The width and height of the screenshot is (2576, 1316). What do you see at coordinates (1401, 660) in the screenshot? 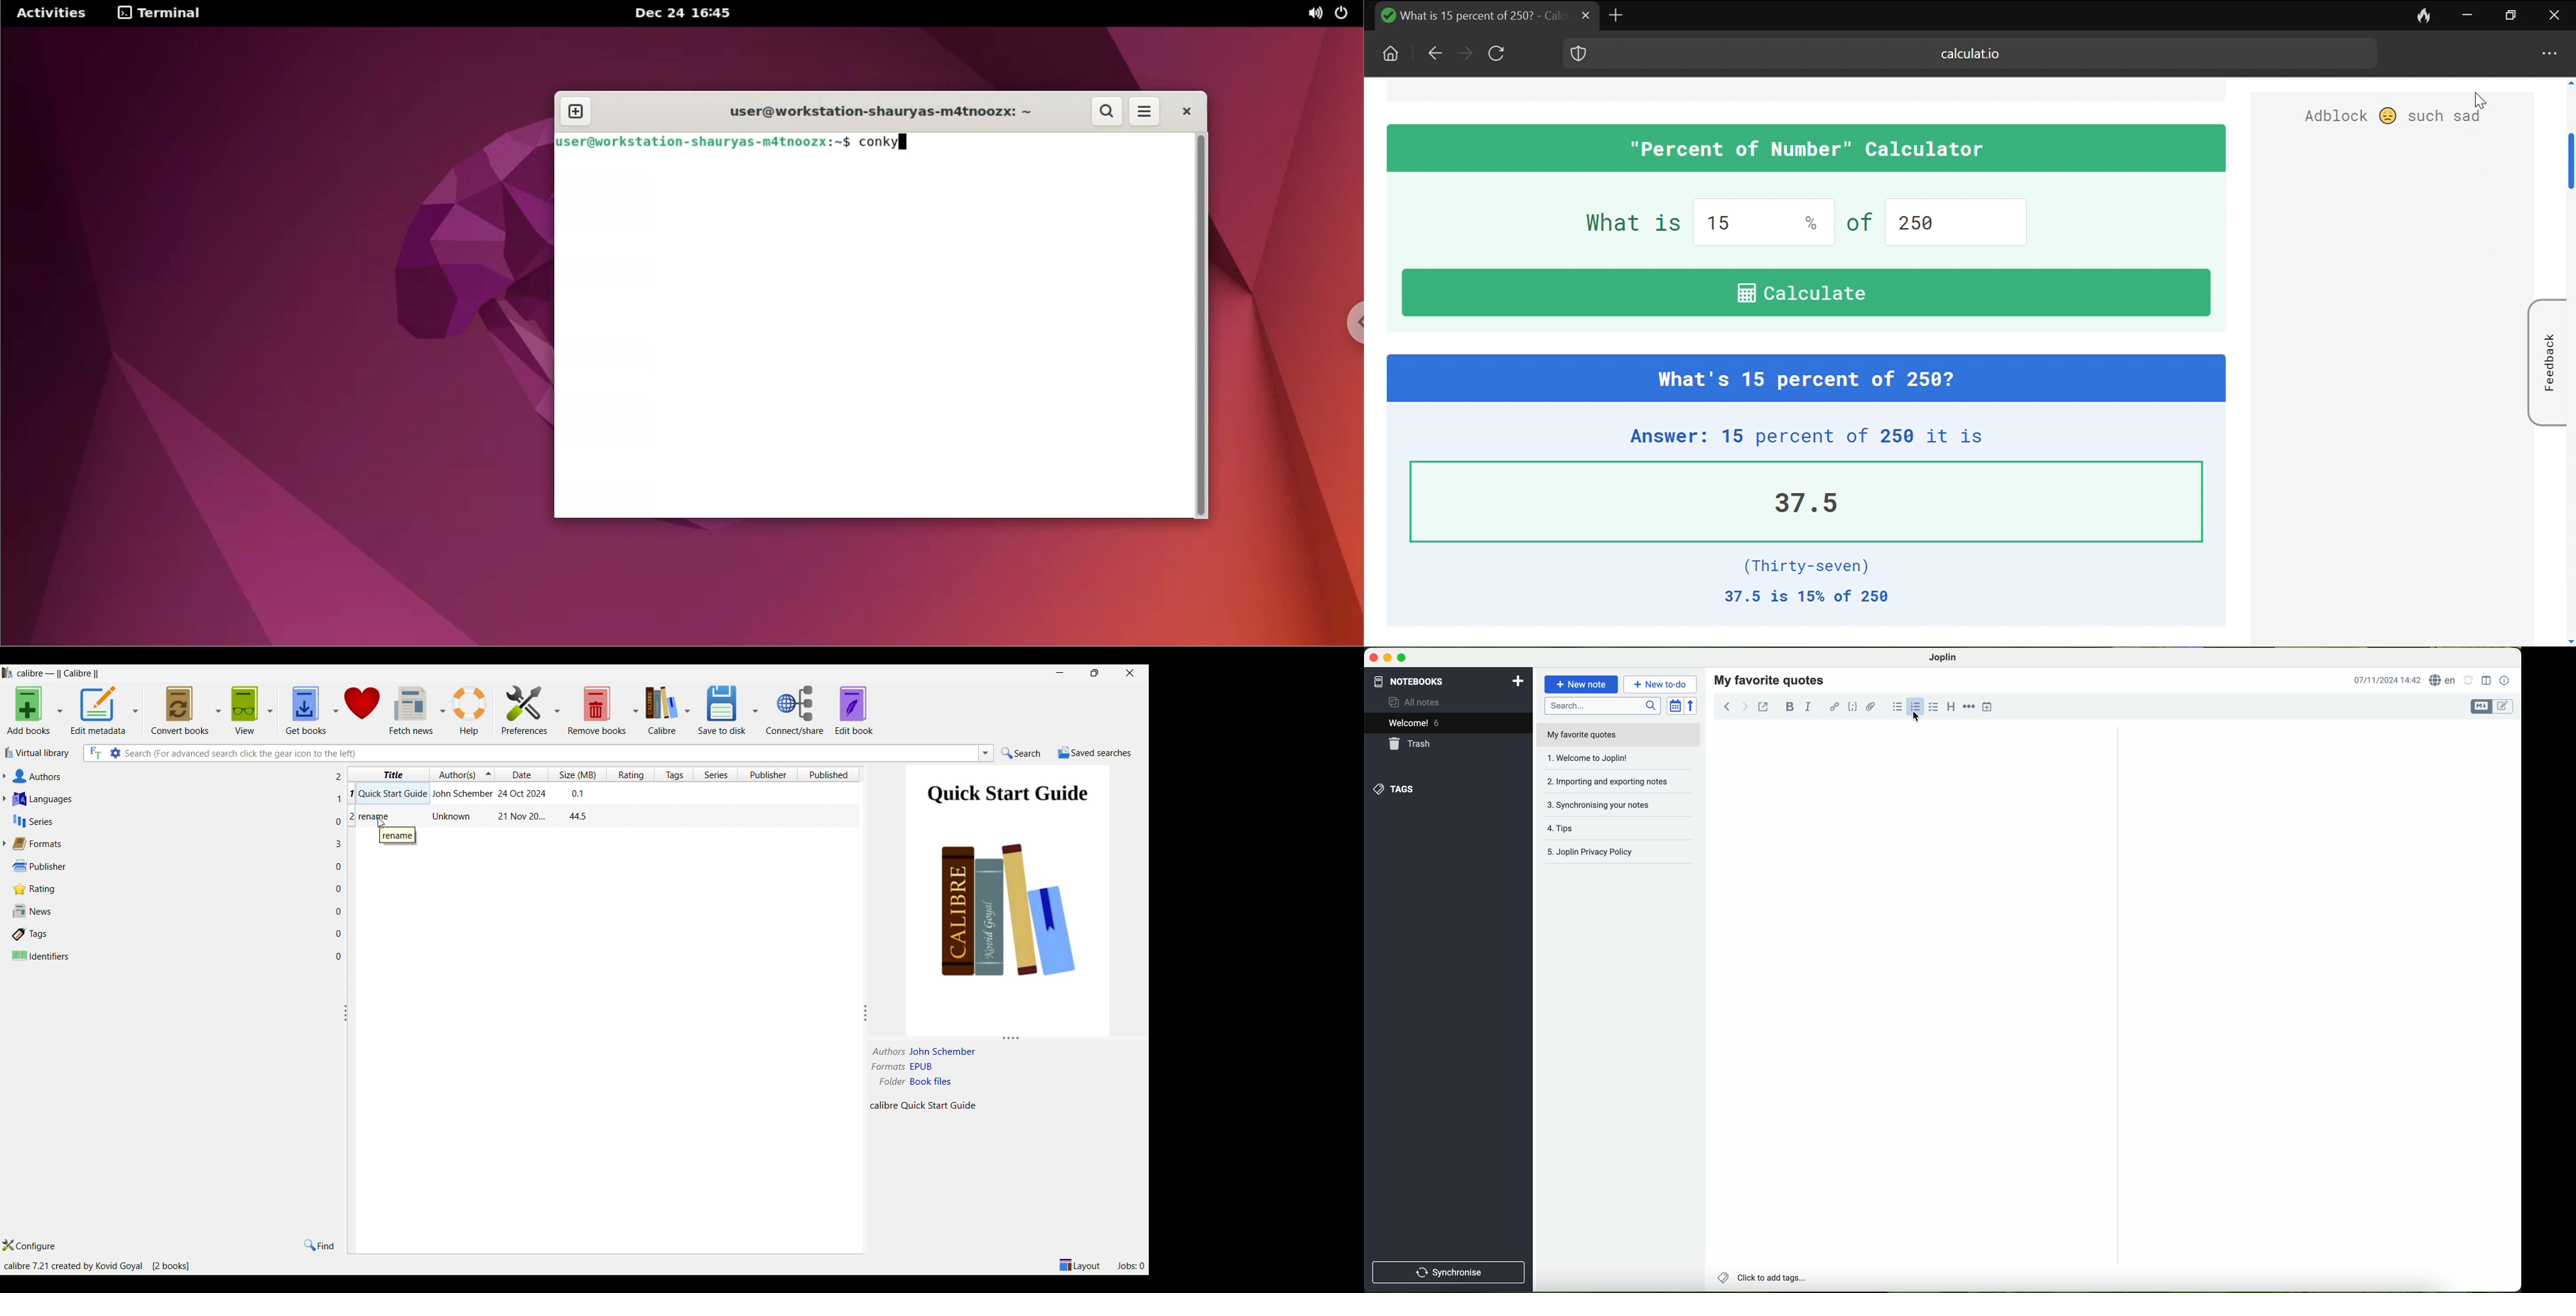
I see `maximize` at bounding box center [1401, 660].